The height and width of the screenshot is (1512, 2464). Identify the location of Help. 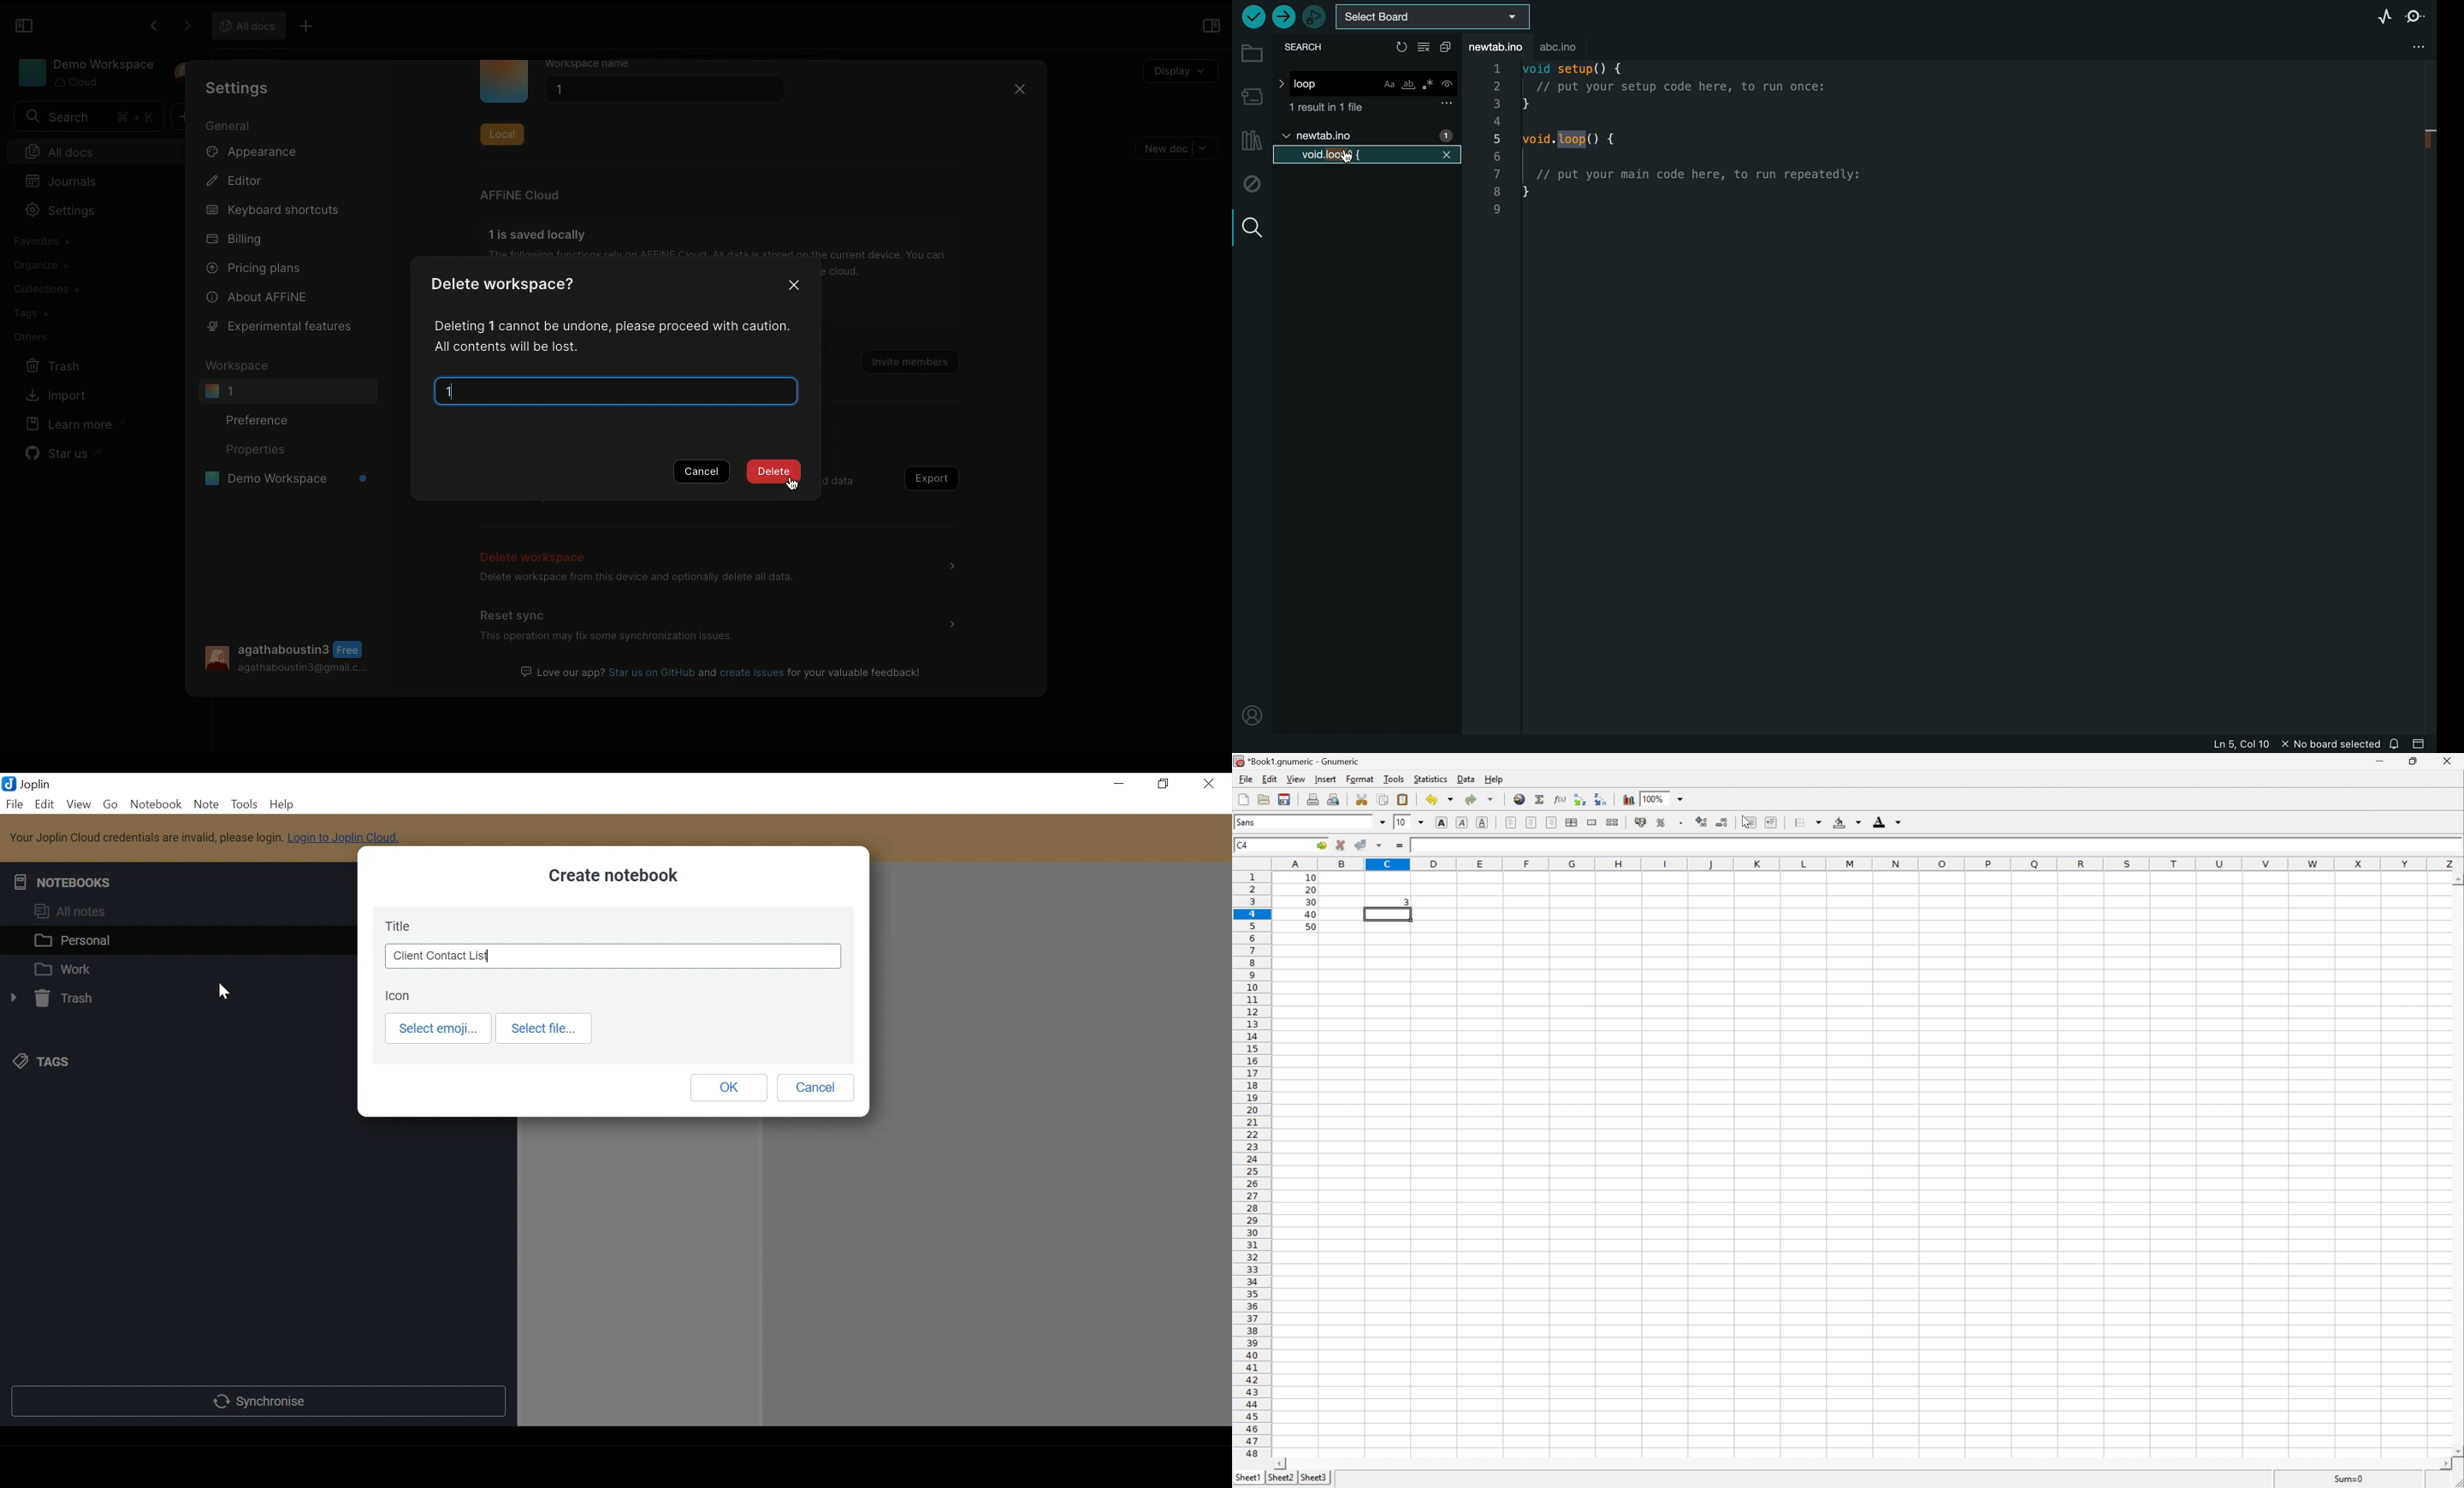
(280, 804).